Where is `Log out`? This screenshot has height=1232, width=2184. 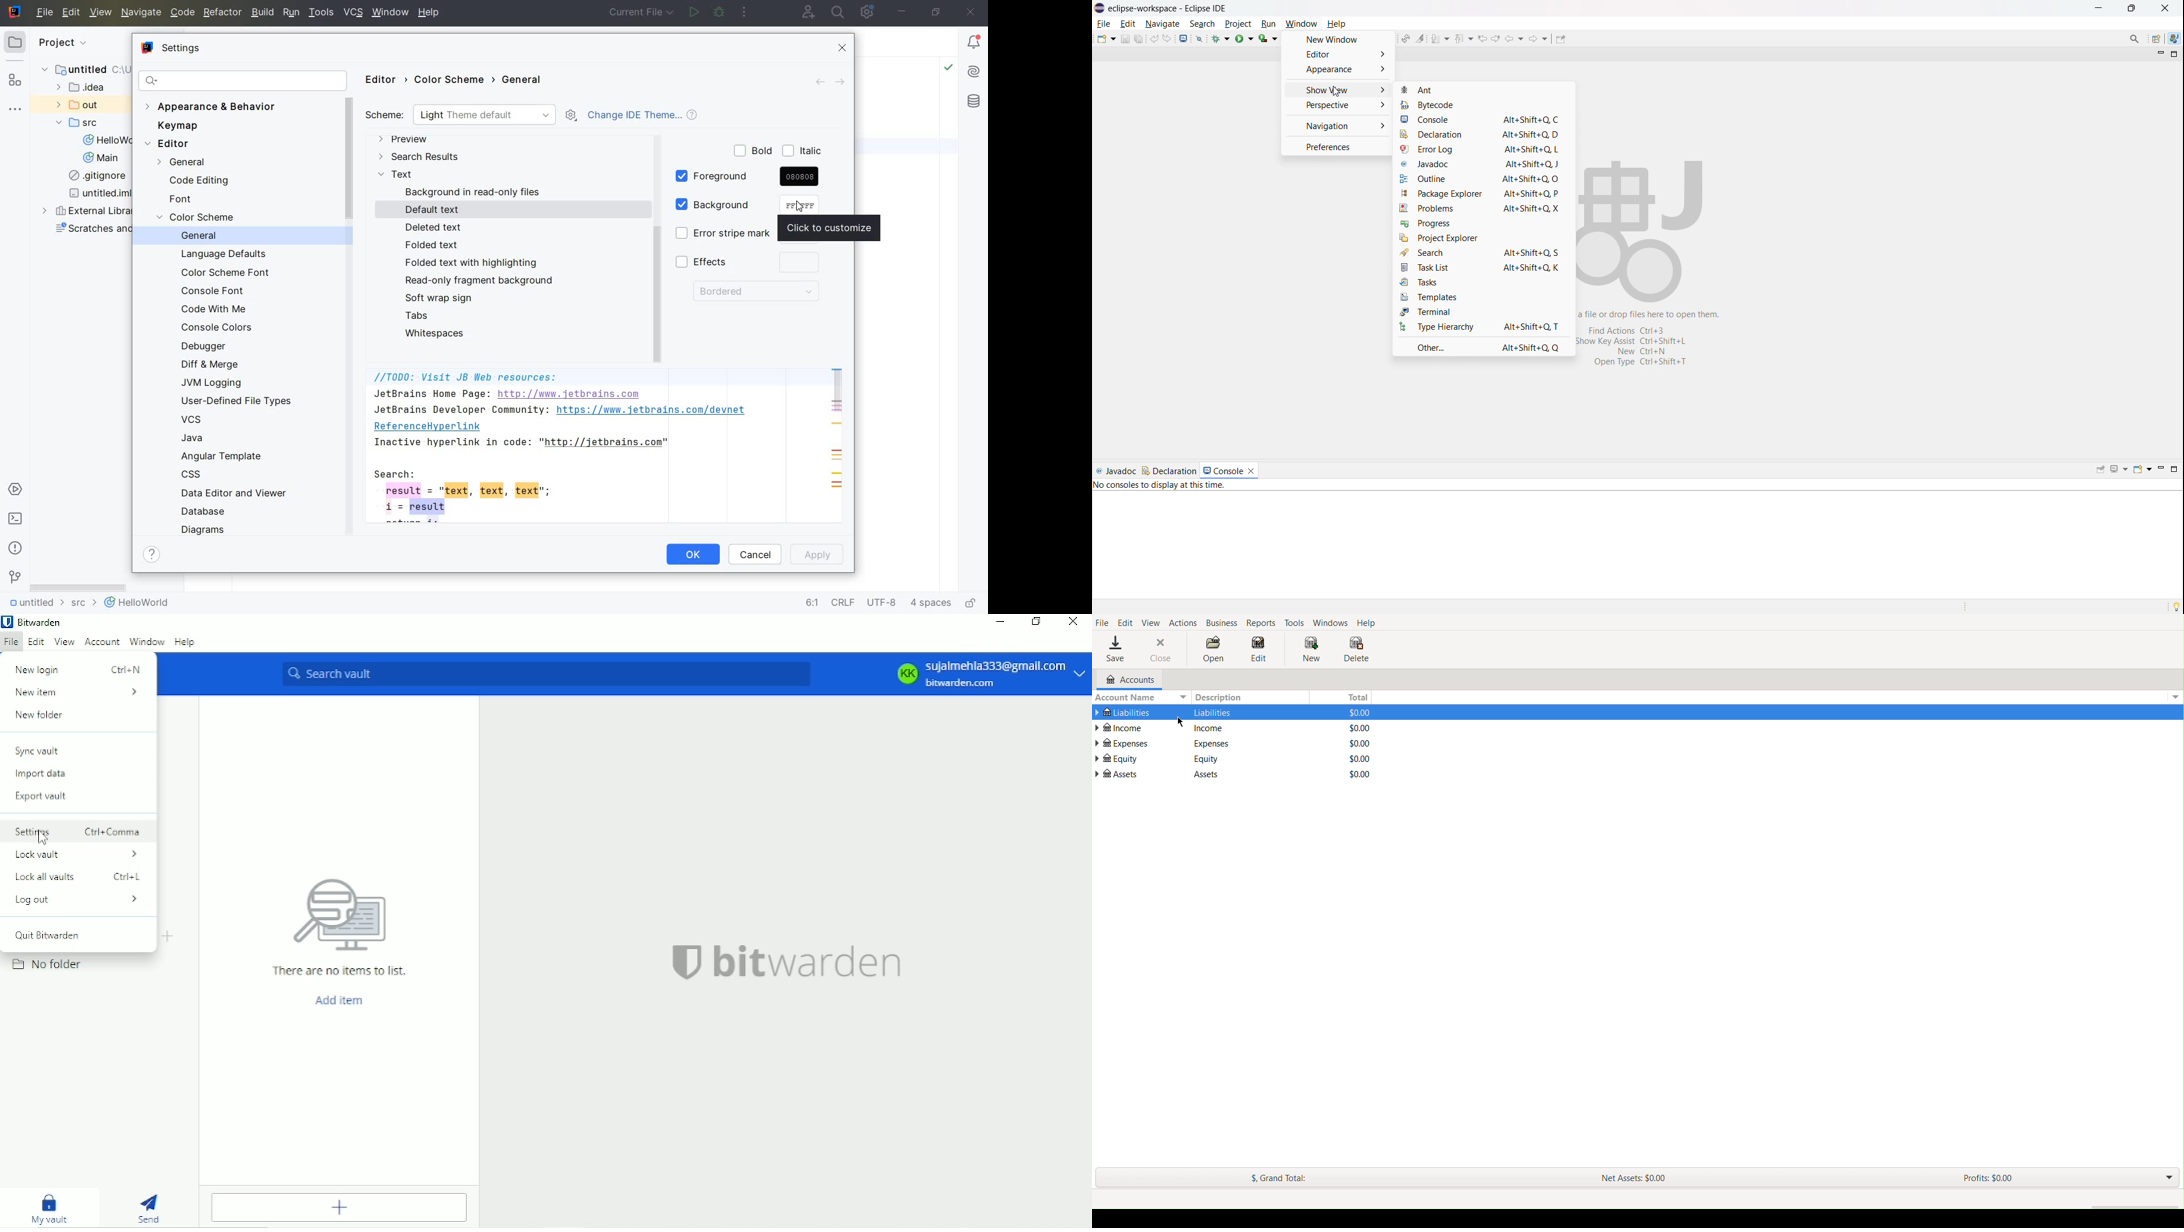
Log out is located at coordinates (75, 900).